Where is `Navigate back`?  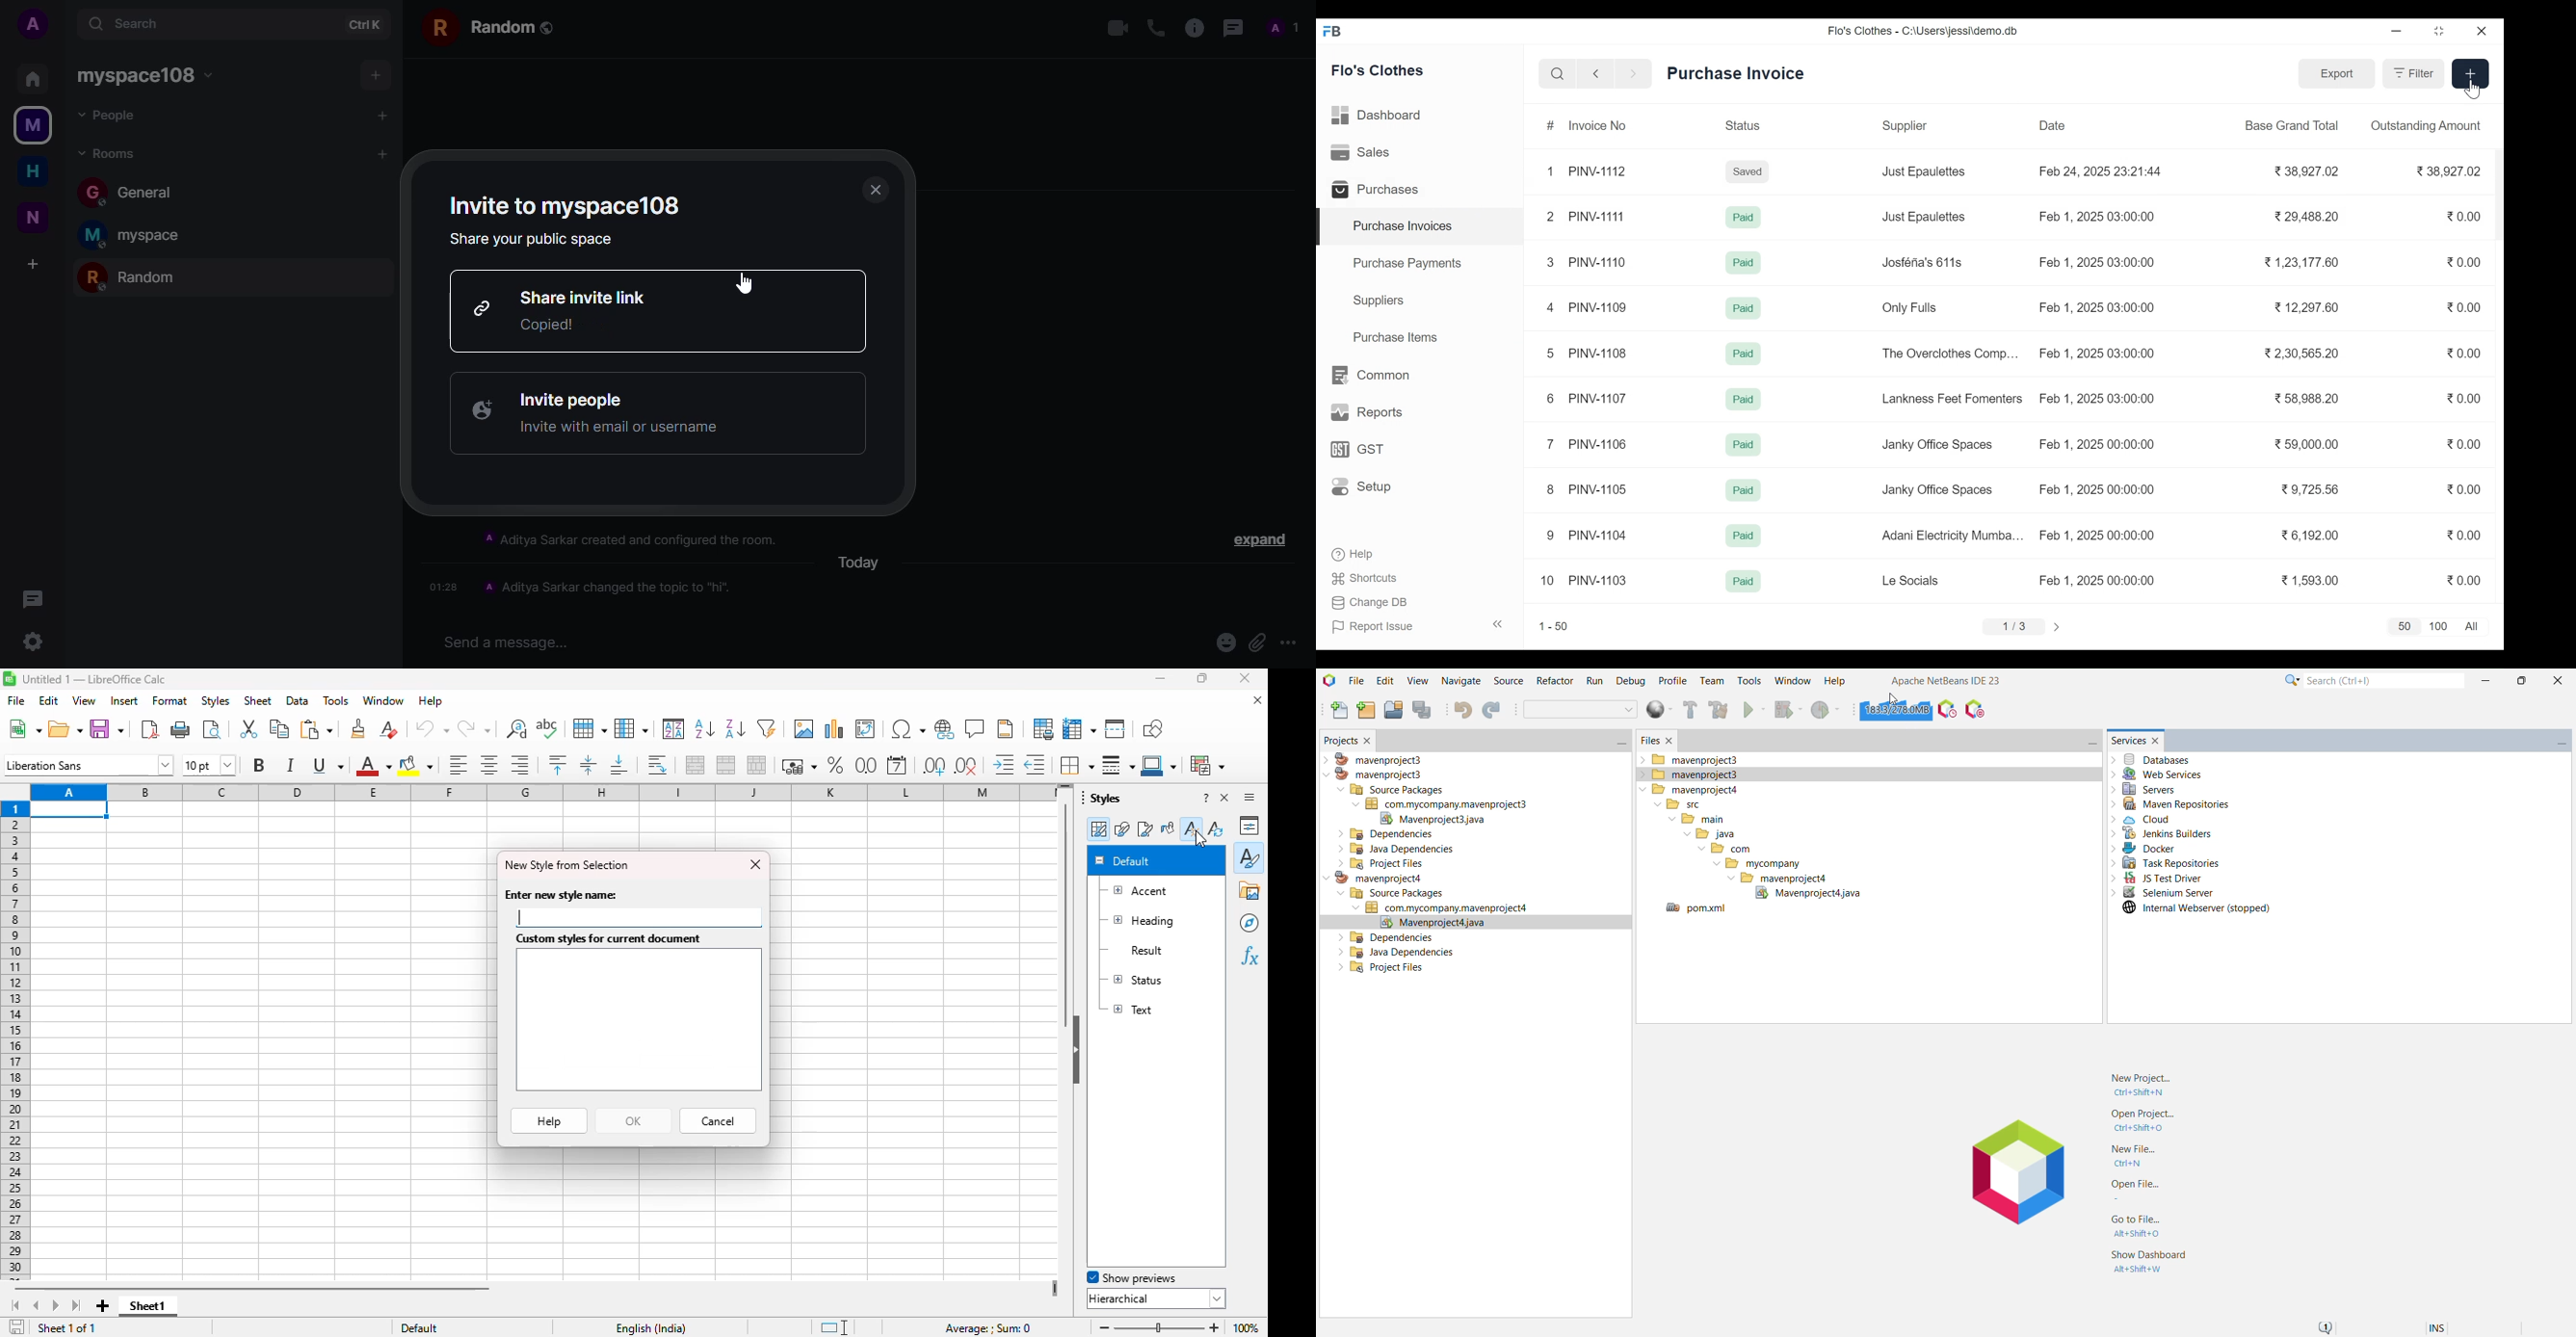
Navigate back is located at coordinates (1593, 74).